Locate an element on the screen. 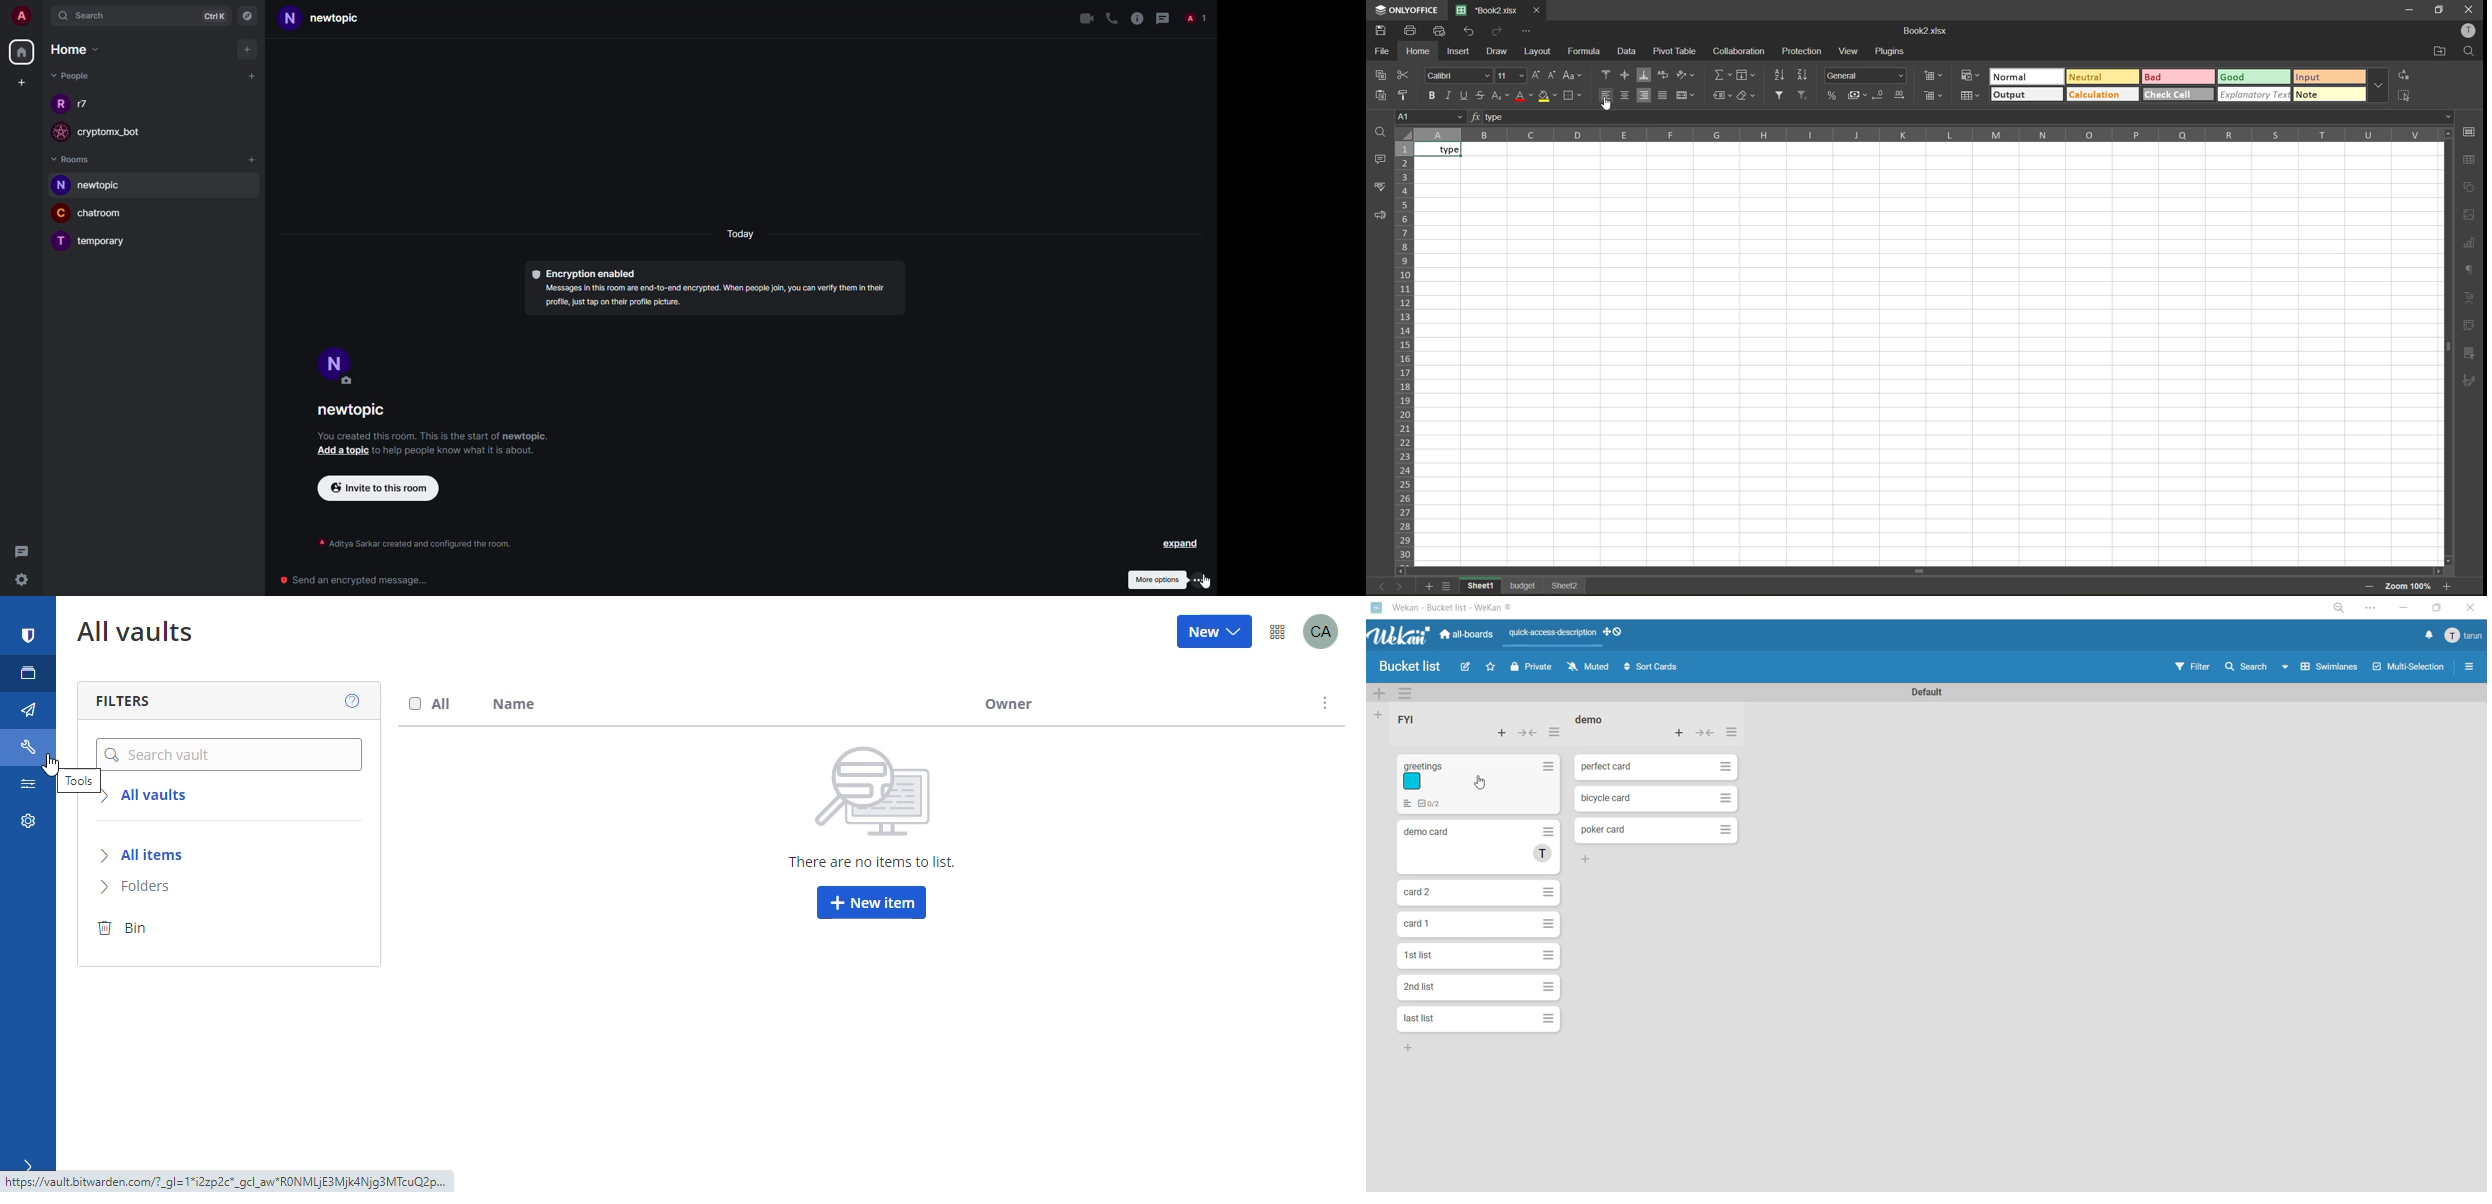 This screenshot has width=2492, height=1204. info is located at coordinates (718, 298).